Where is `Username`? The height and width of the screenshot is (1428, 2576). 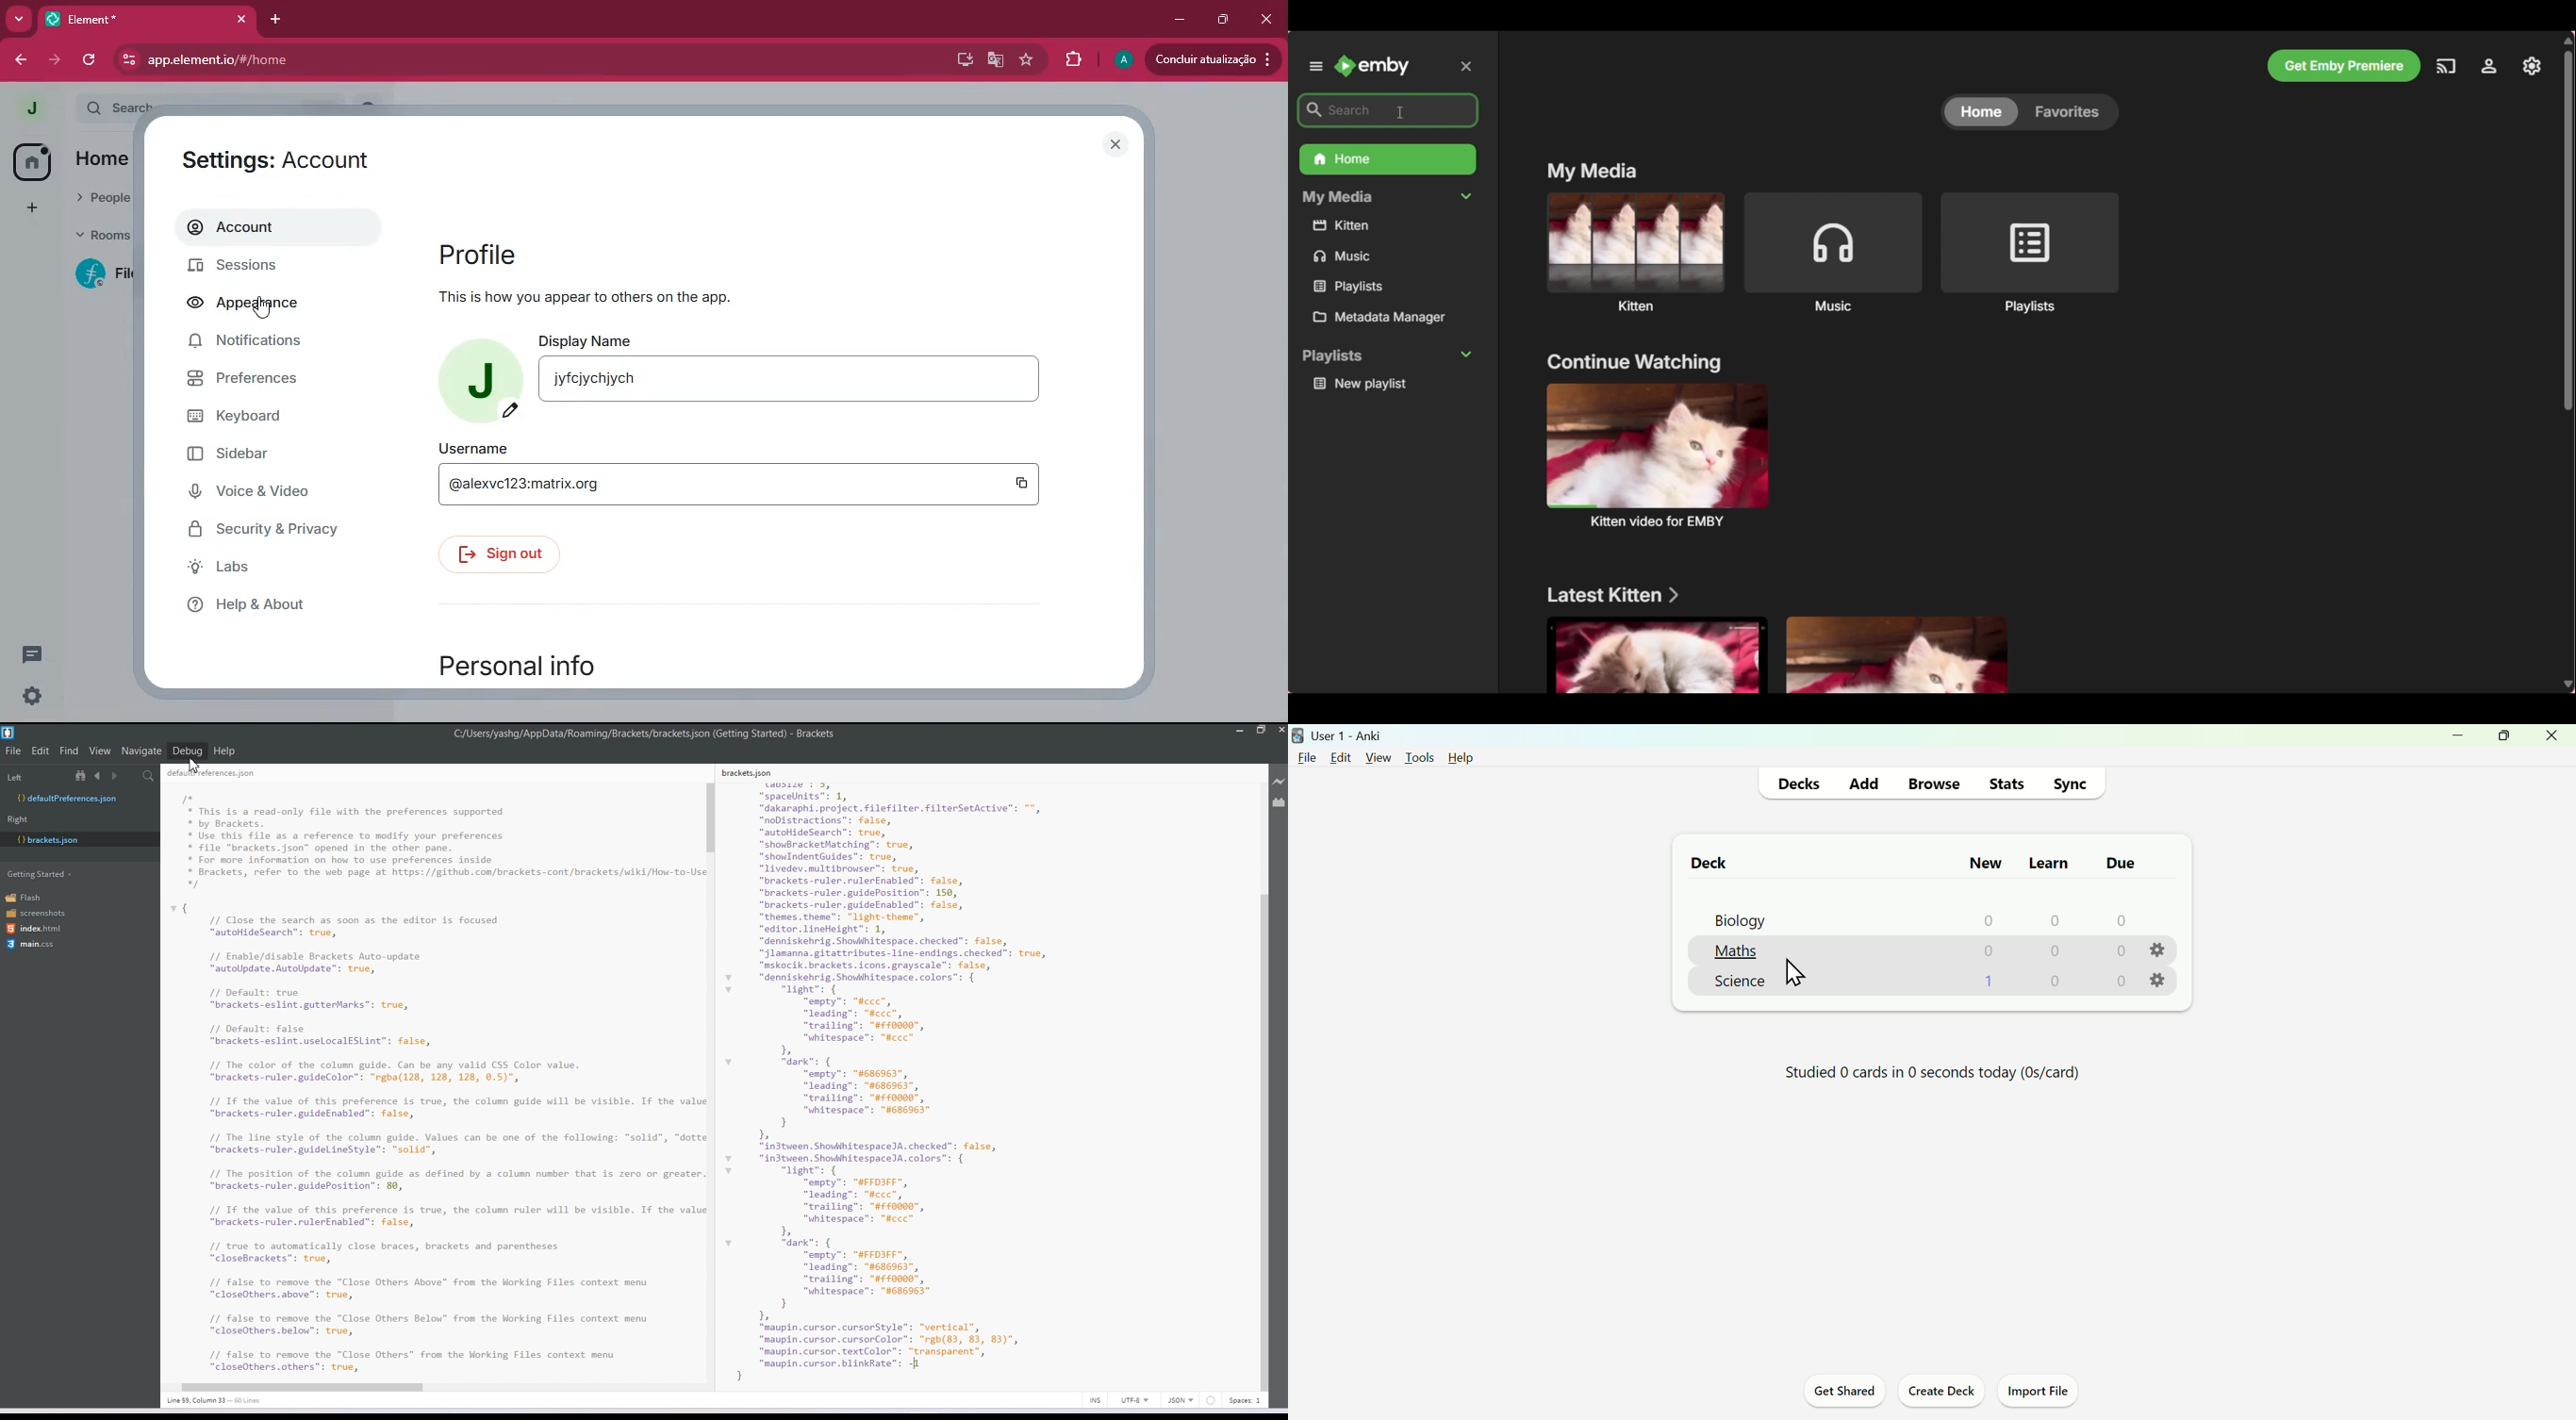 Username is located at coordinates (474, 447).